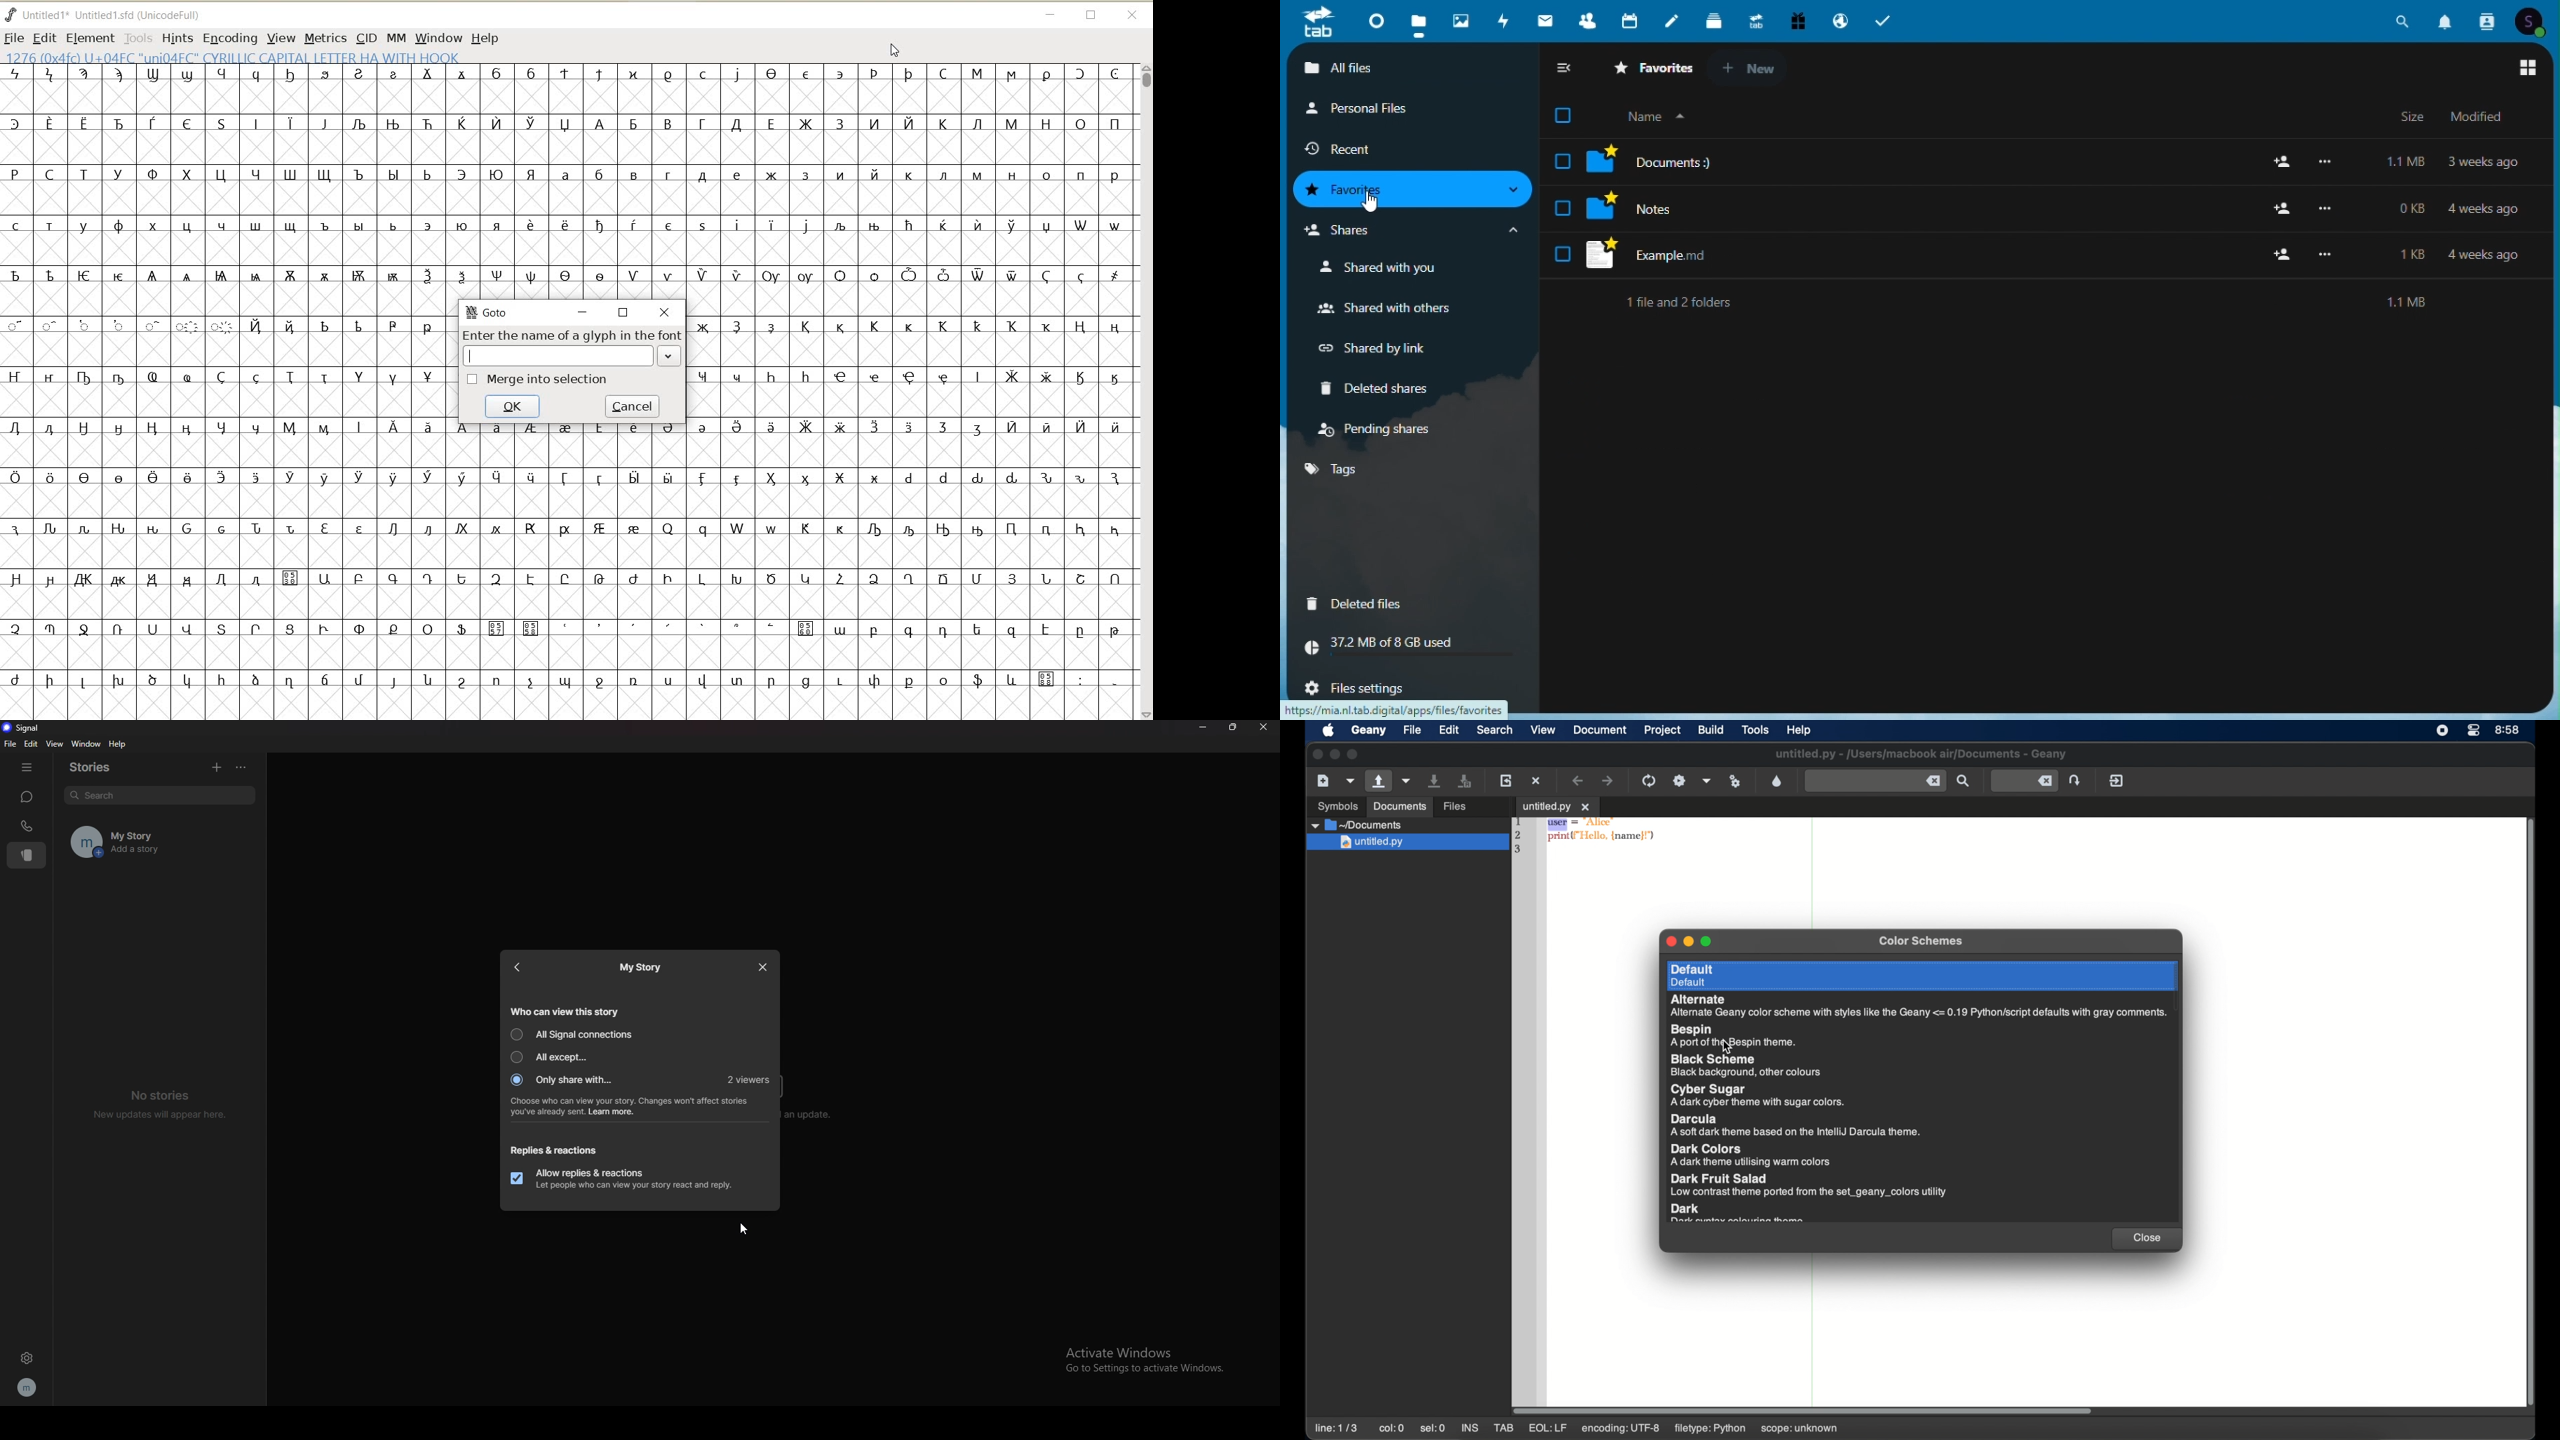  What do you see at coordinates (1051, 15) in the screenshot?
I see `MINIMIZE` at bounding box center [1051, 15].